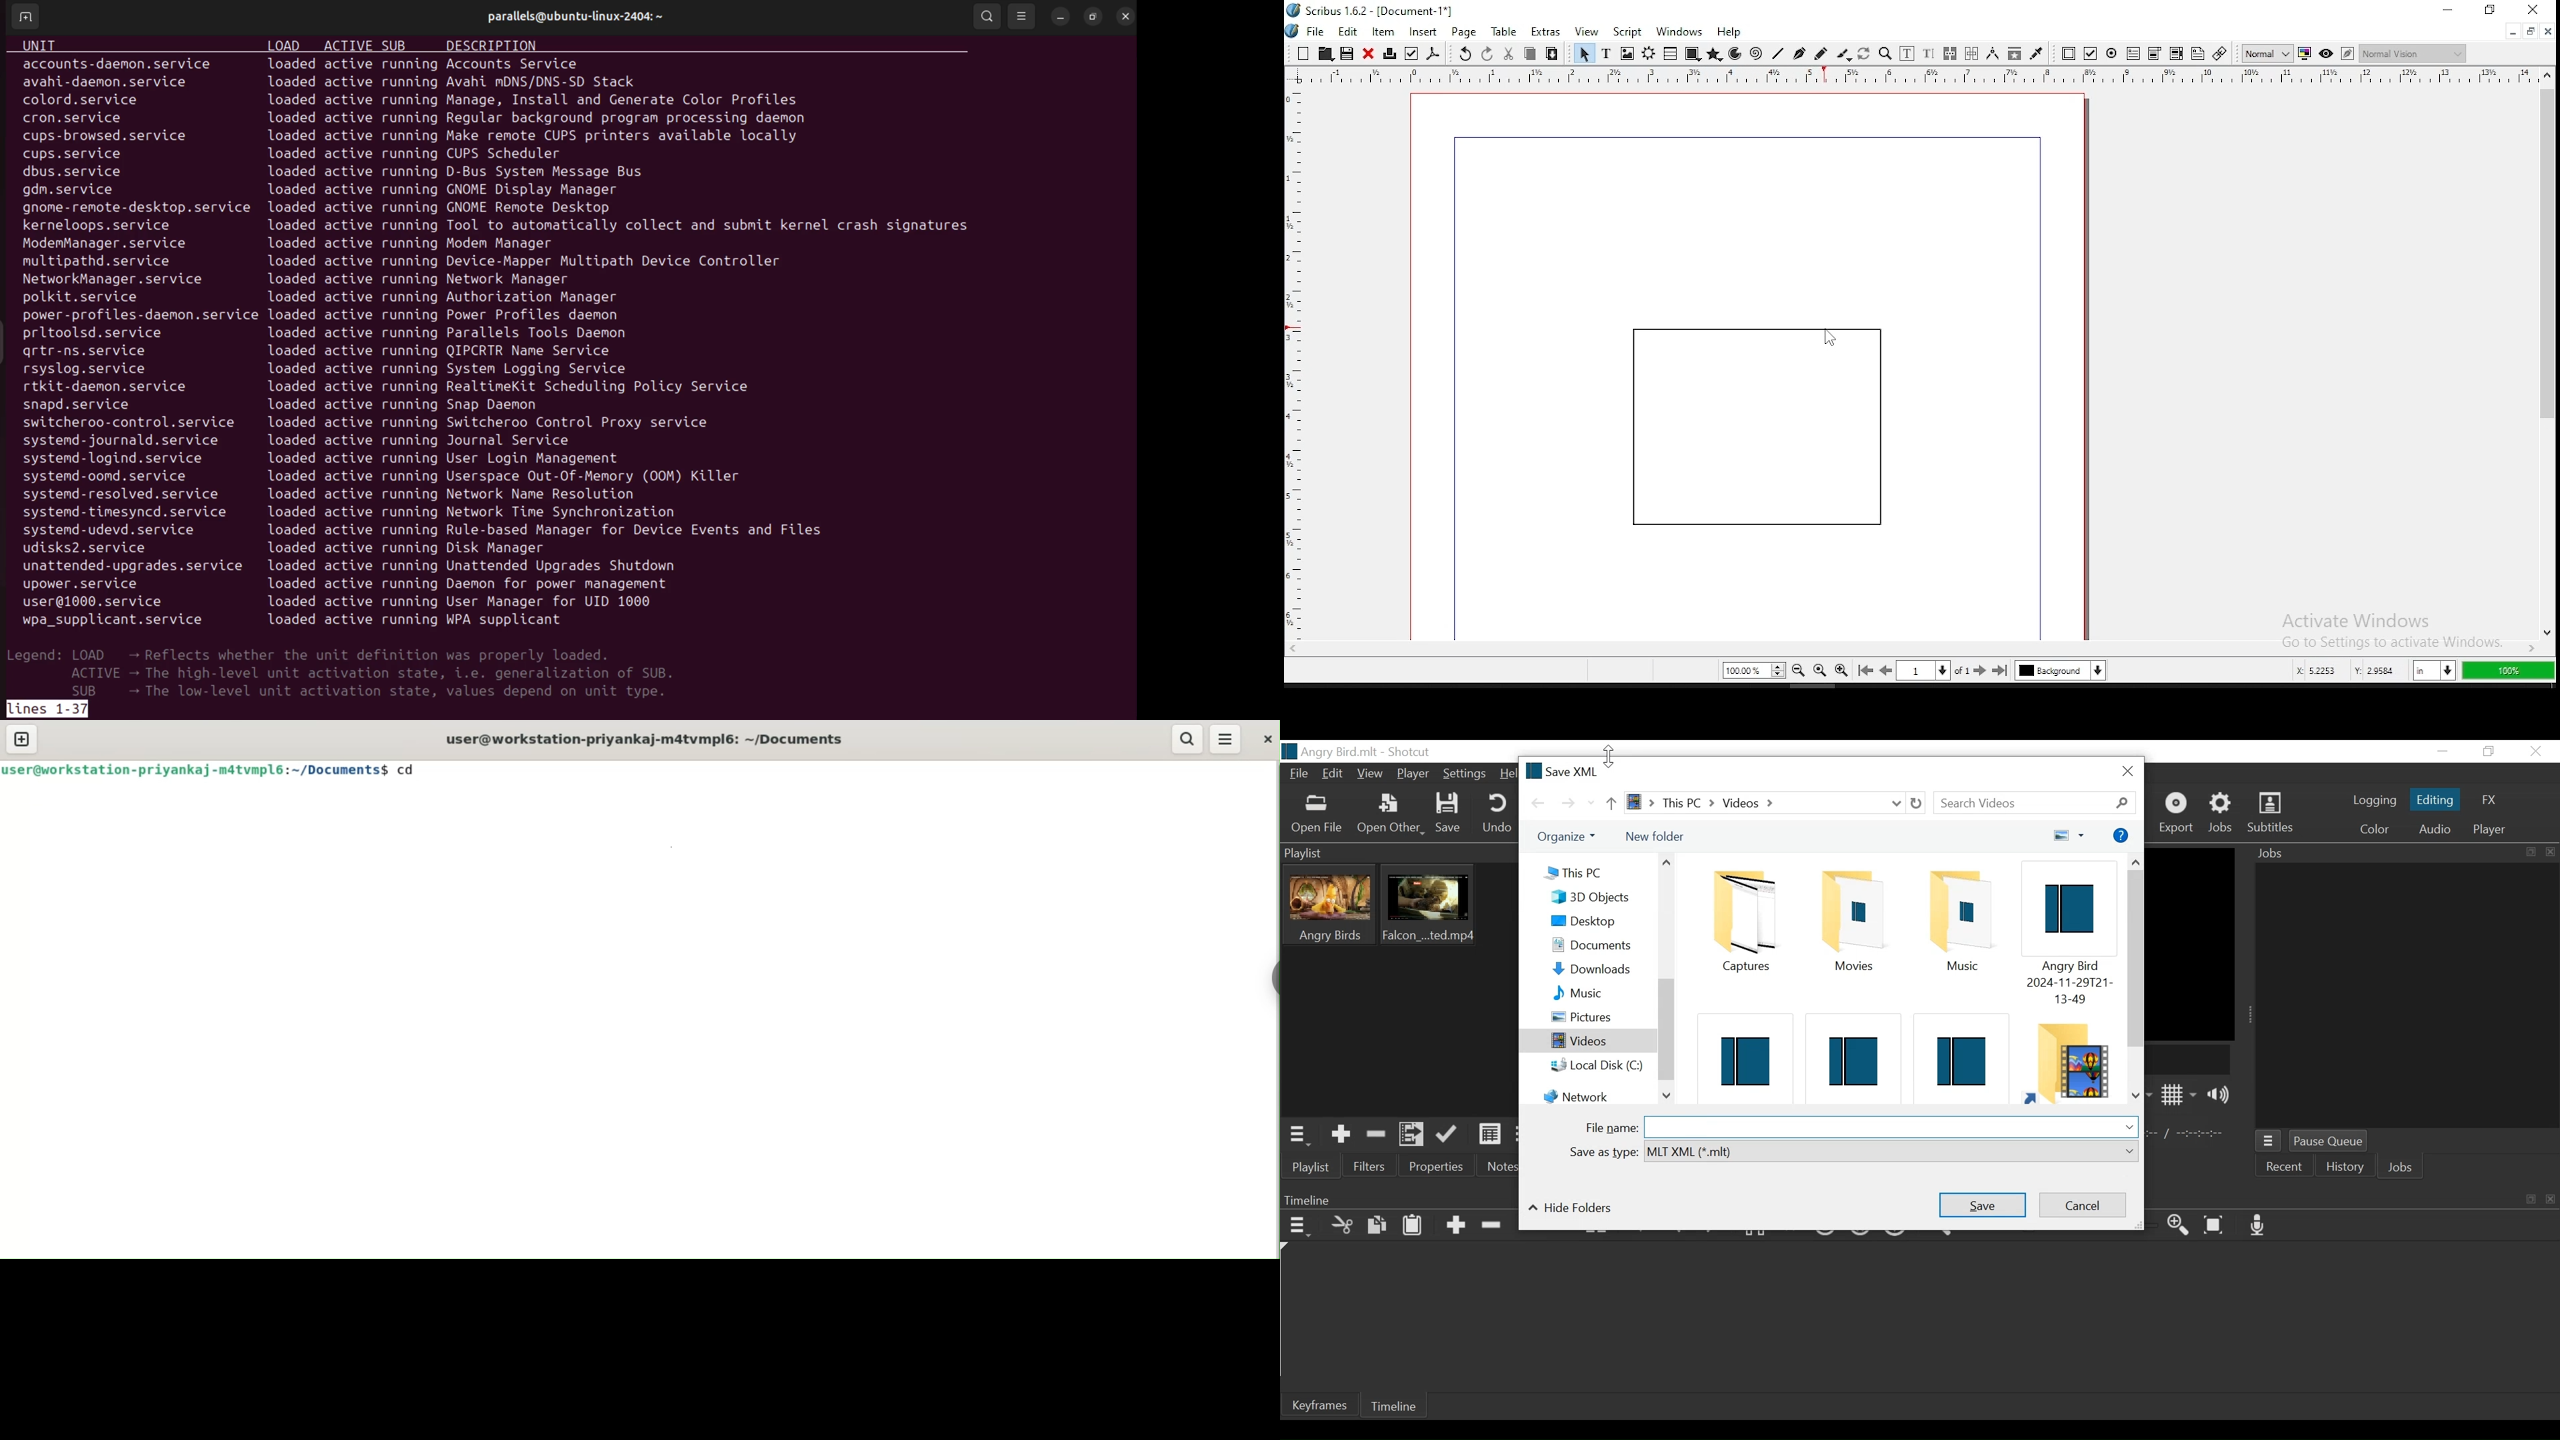 The image size is (2576, 1456). What do you see at coordinates (2398, 1168) in the screenshot?
I see `Jobs` at bounding box center [2398, 1168].